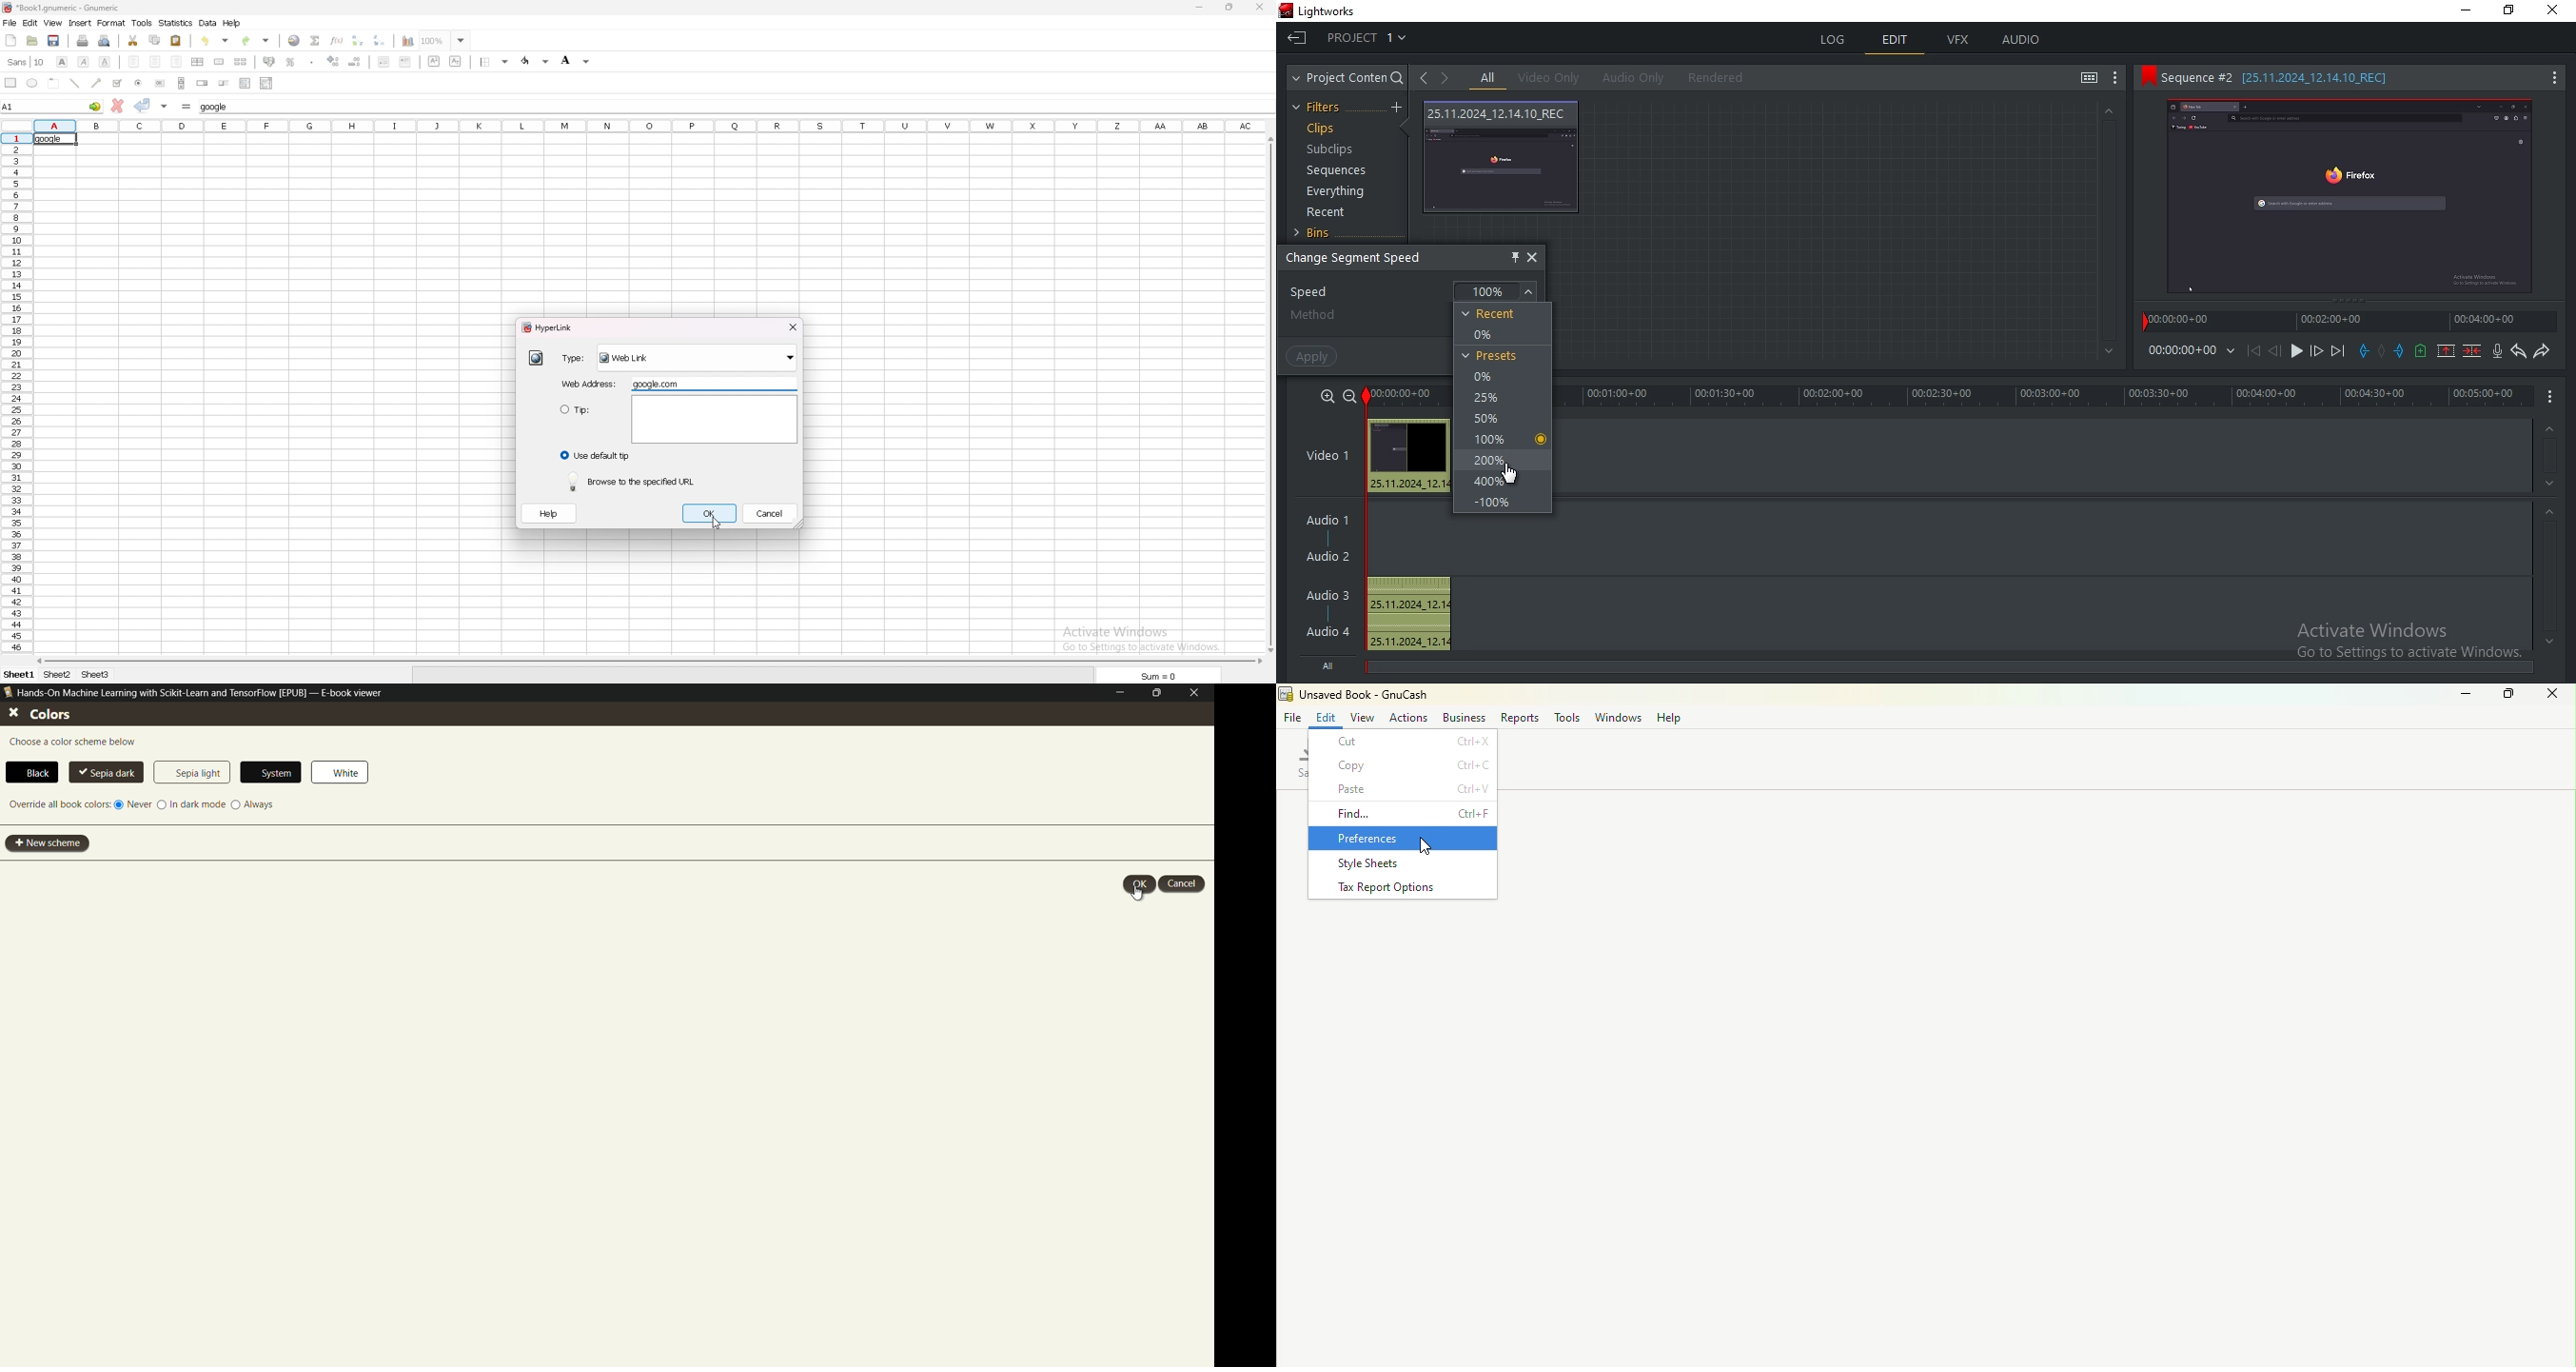  Describe the element at coordinates (1314, 356) in the screenshot. I see `apply` at that location.